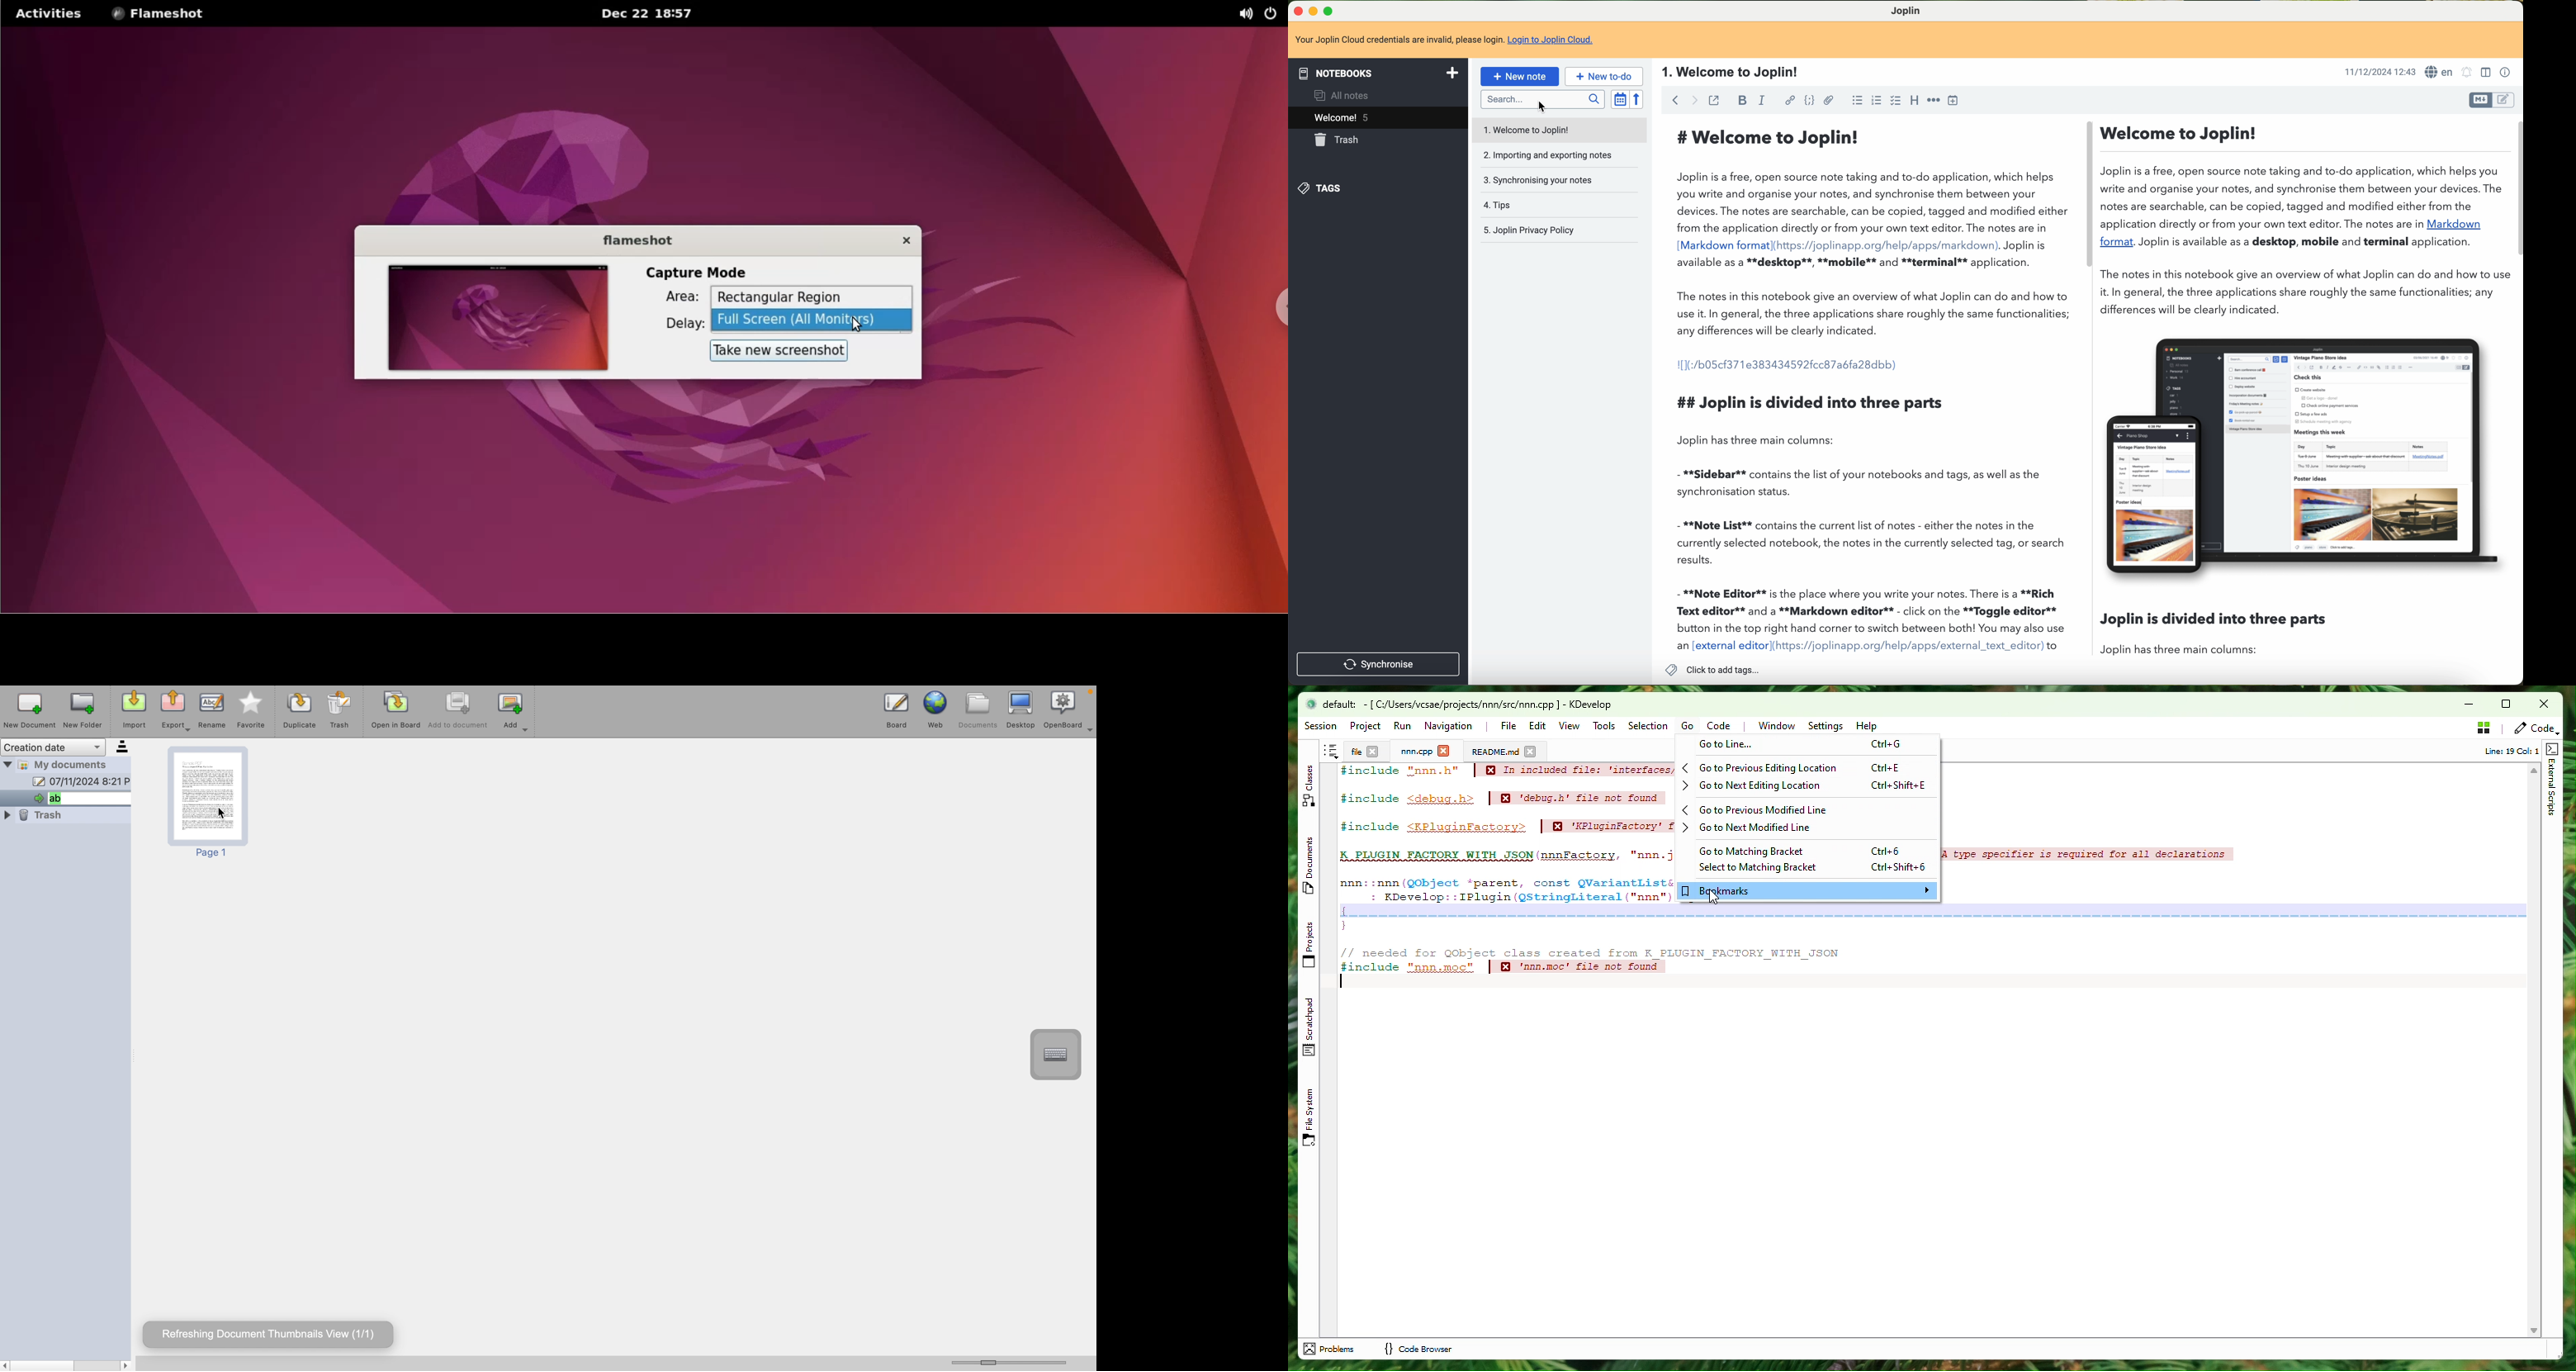 The image size is (2576, 1372). Describe the element at coordinates (2215, 636) in the screenshot. I see `Joplin is divided into three parts Joplin has three main columns:` at that location.